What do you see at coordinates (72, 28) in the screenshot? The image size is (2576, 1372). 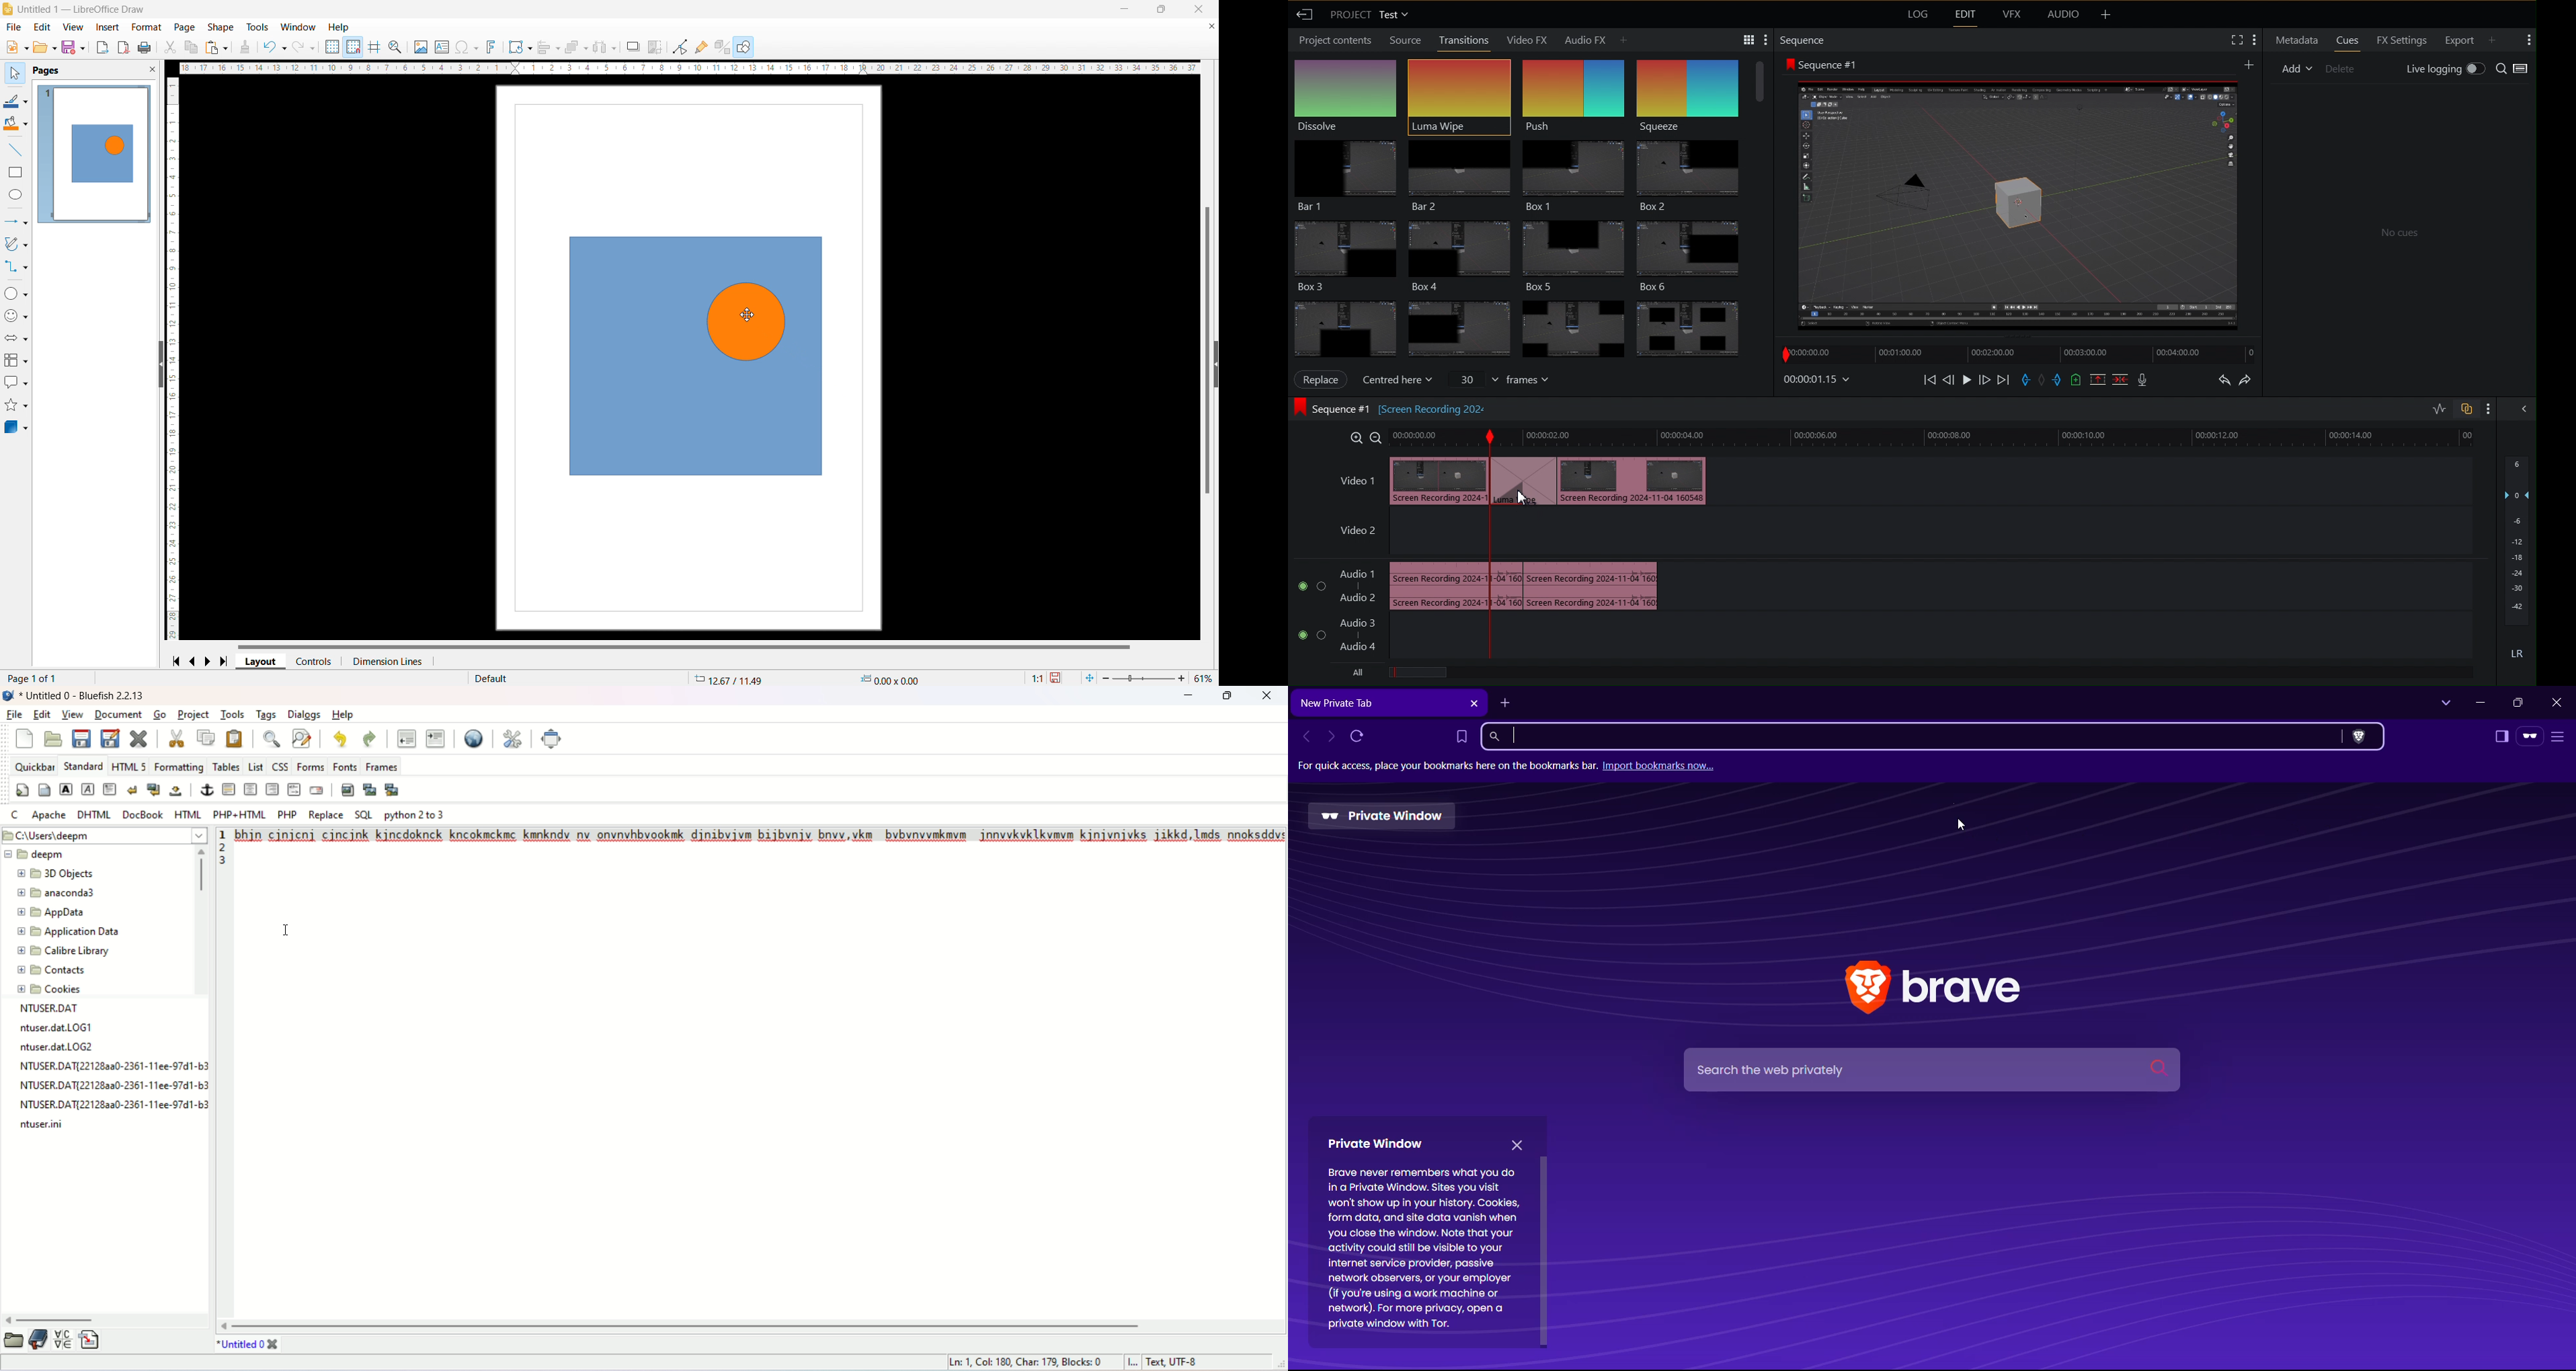 I see `view` at bounding box center [72, 28].